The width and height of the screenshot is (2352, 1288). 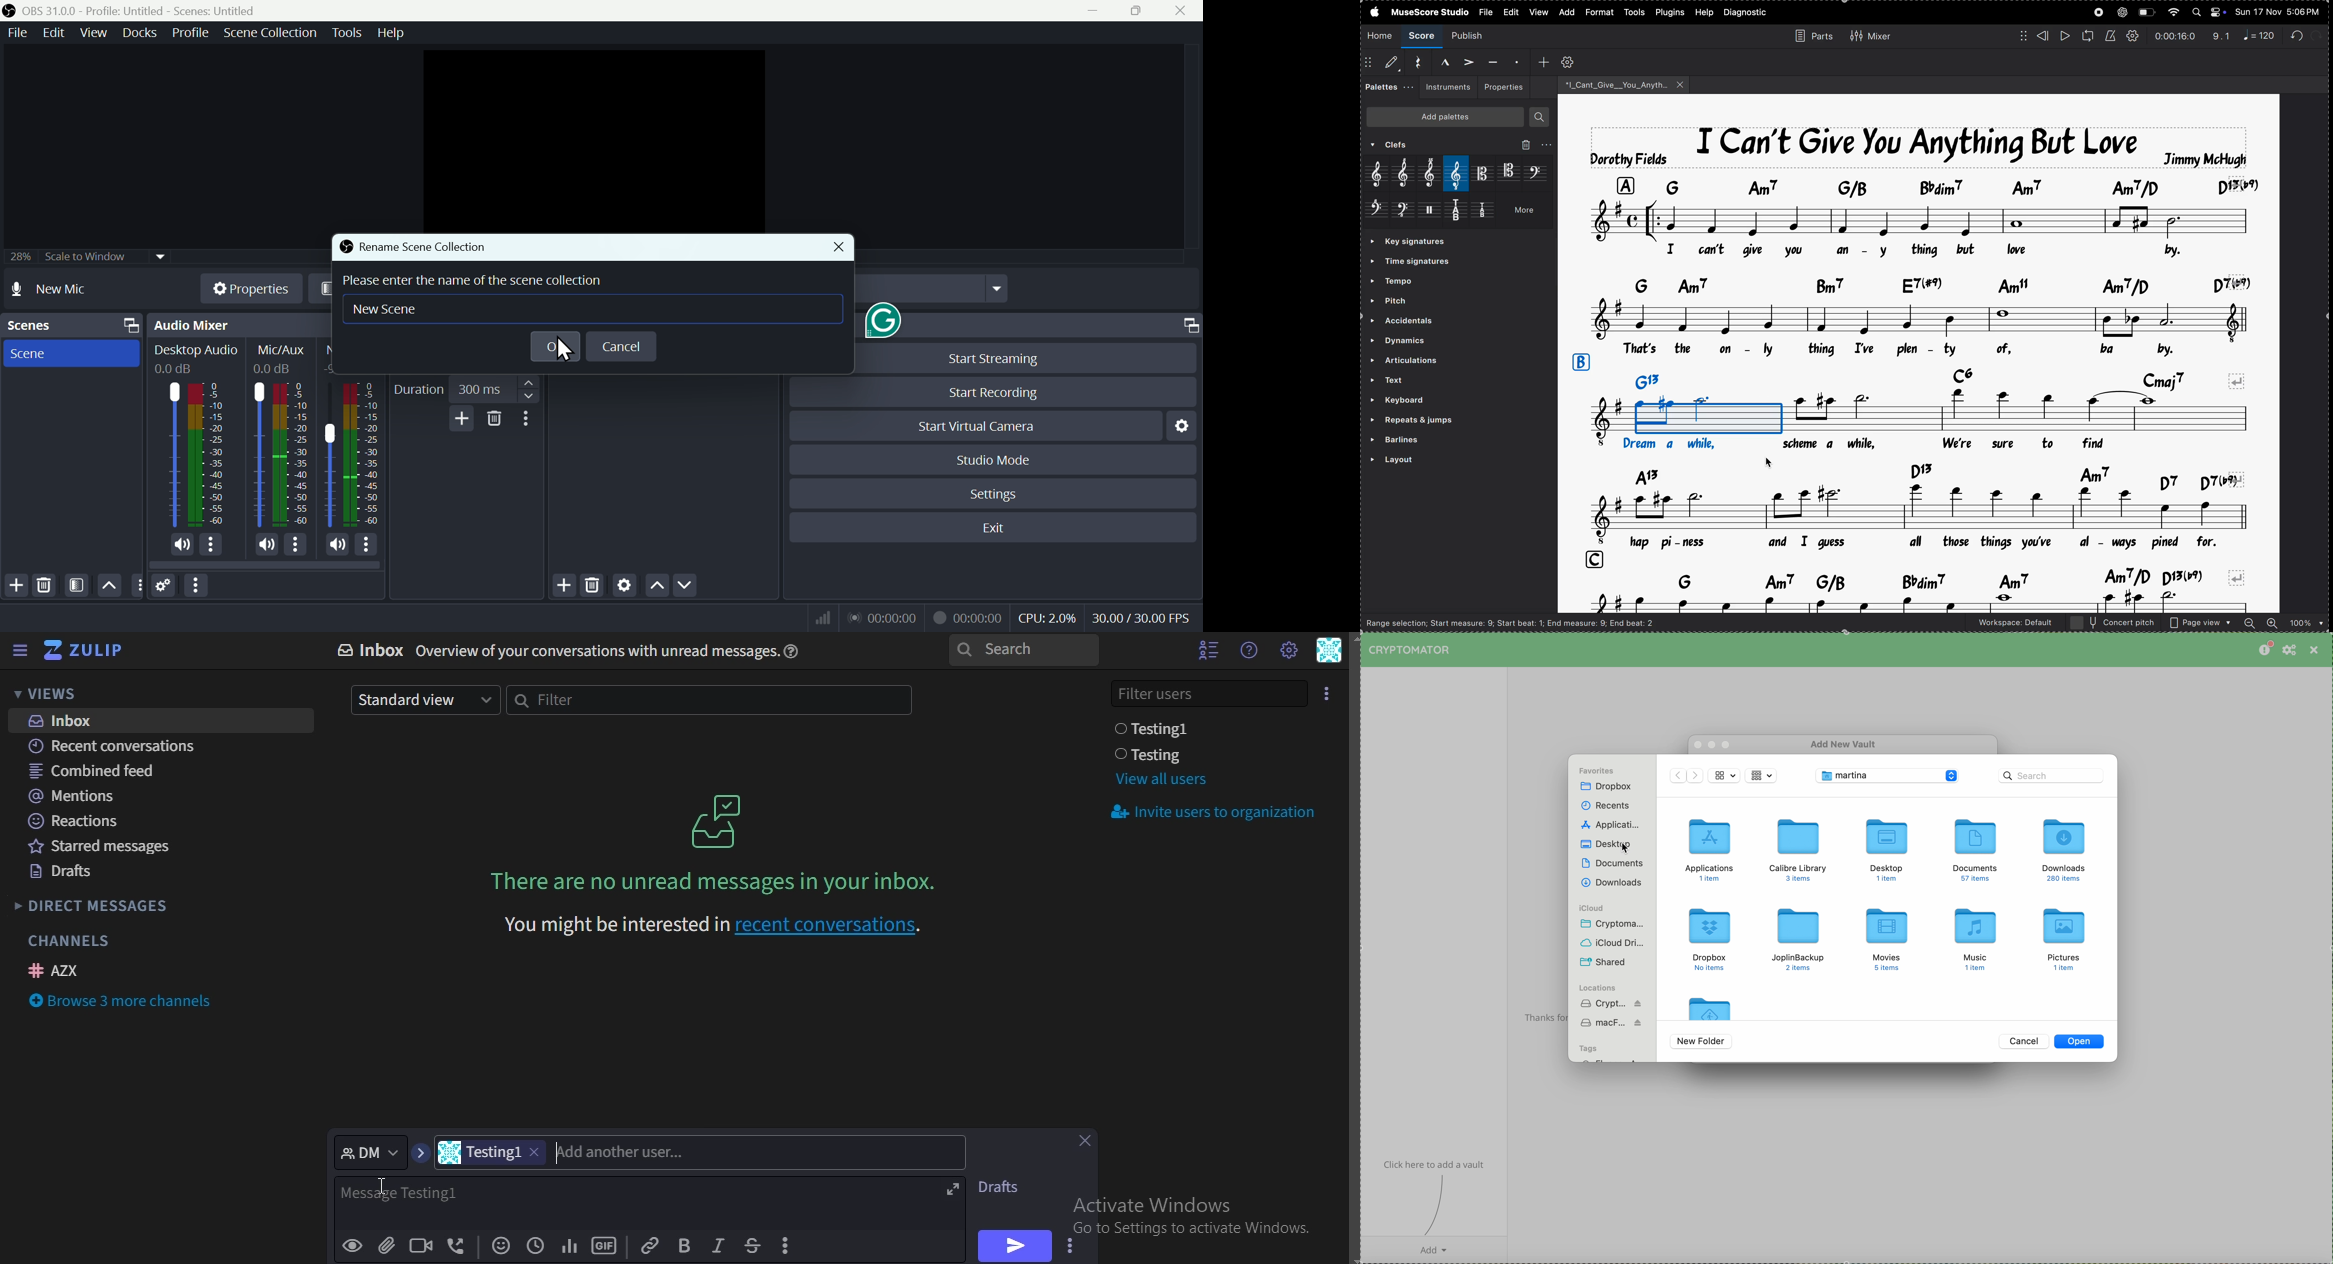 I want to click on OBS 31 .0 .0 profile: untitled scenes: untitled, so click(x=157, y=9).